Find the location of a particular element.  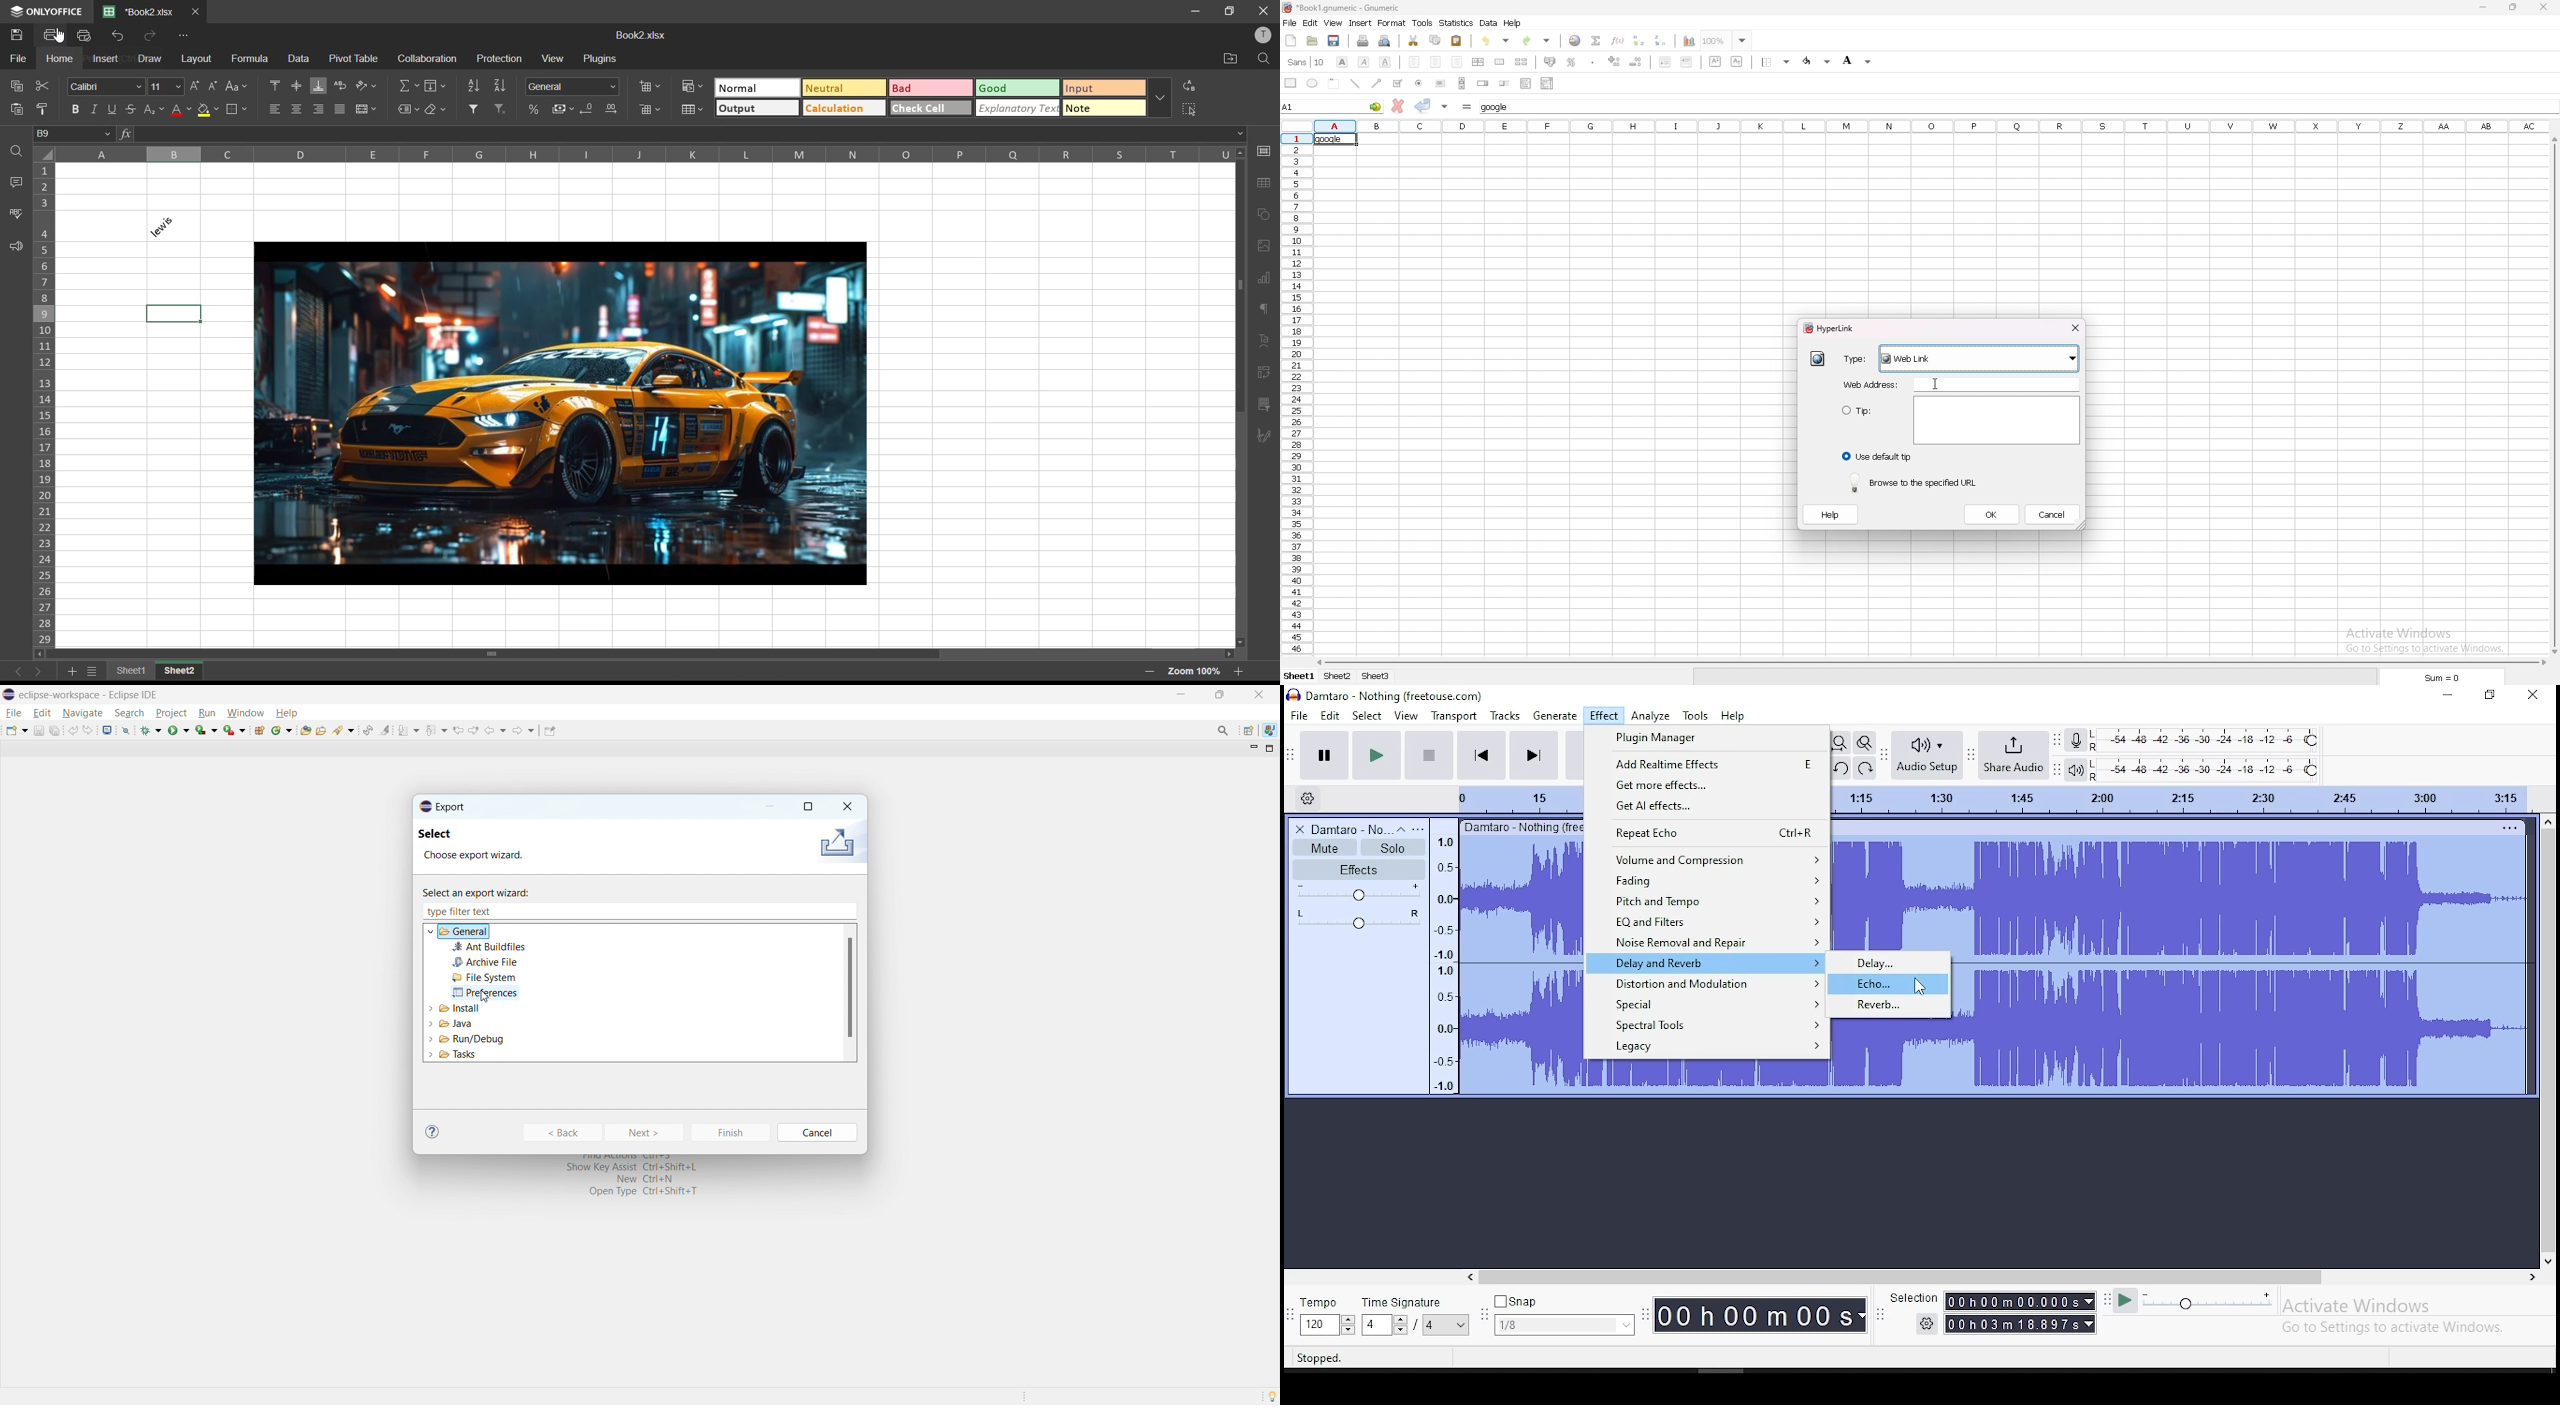

zoom out is located at coordinates (1149, 671).